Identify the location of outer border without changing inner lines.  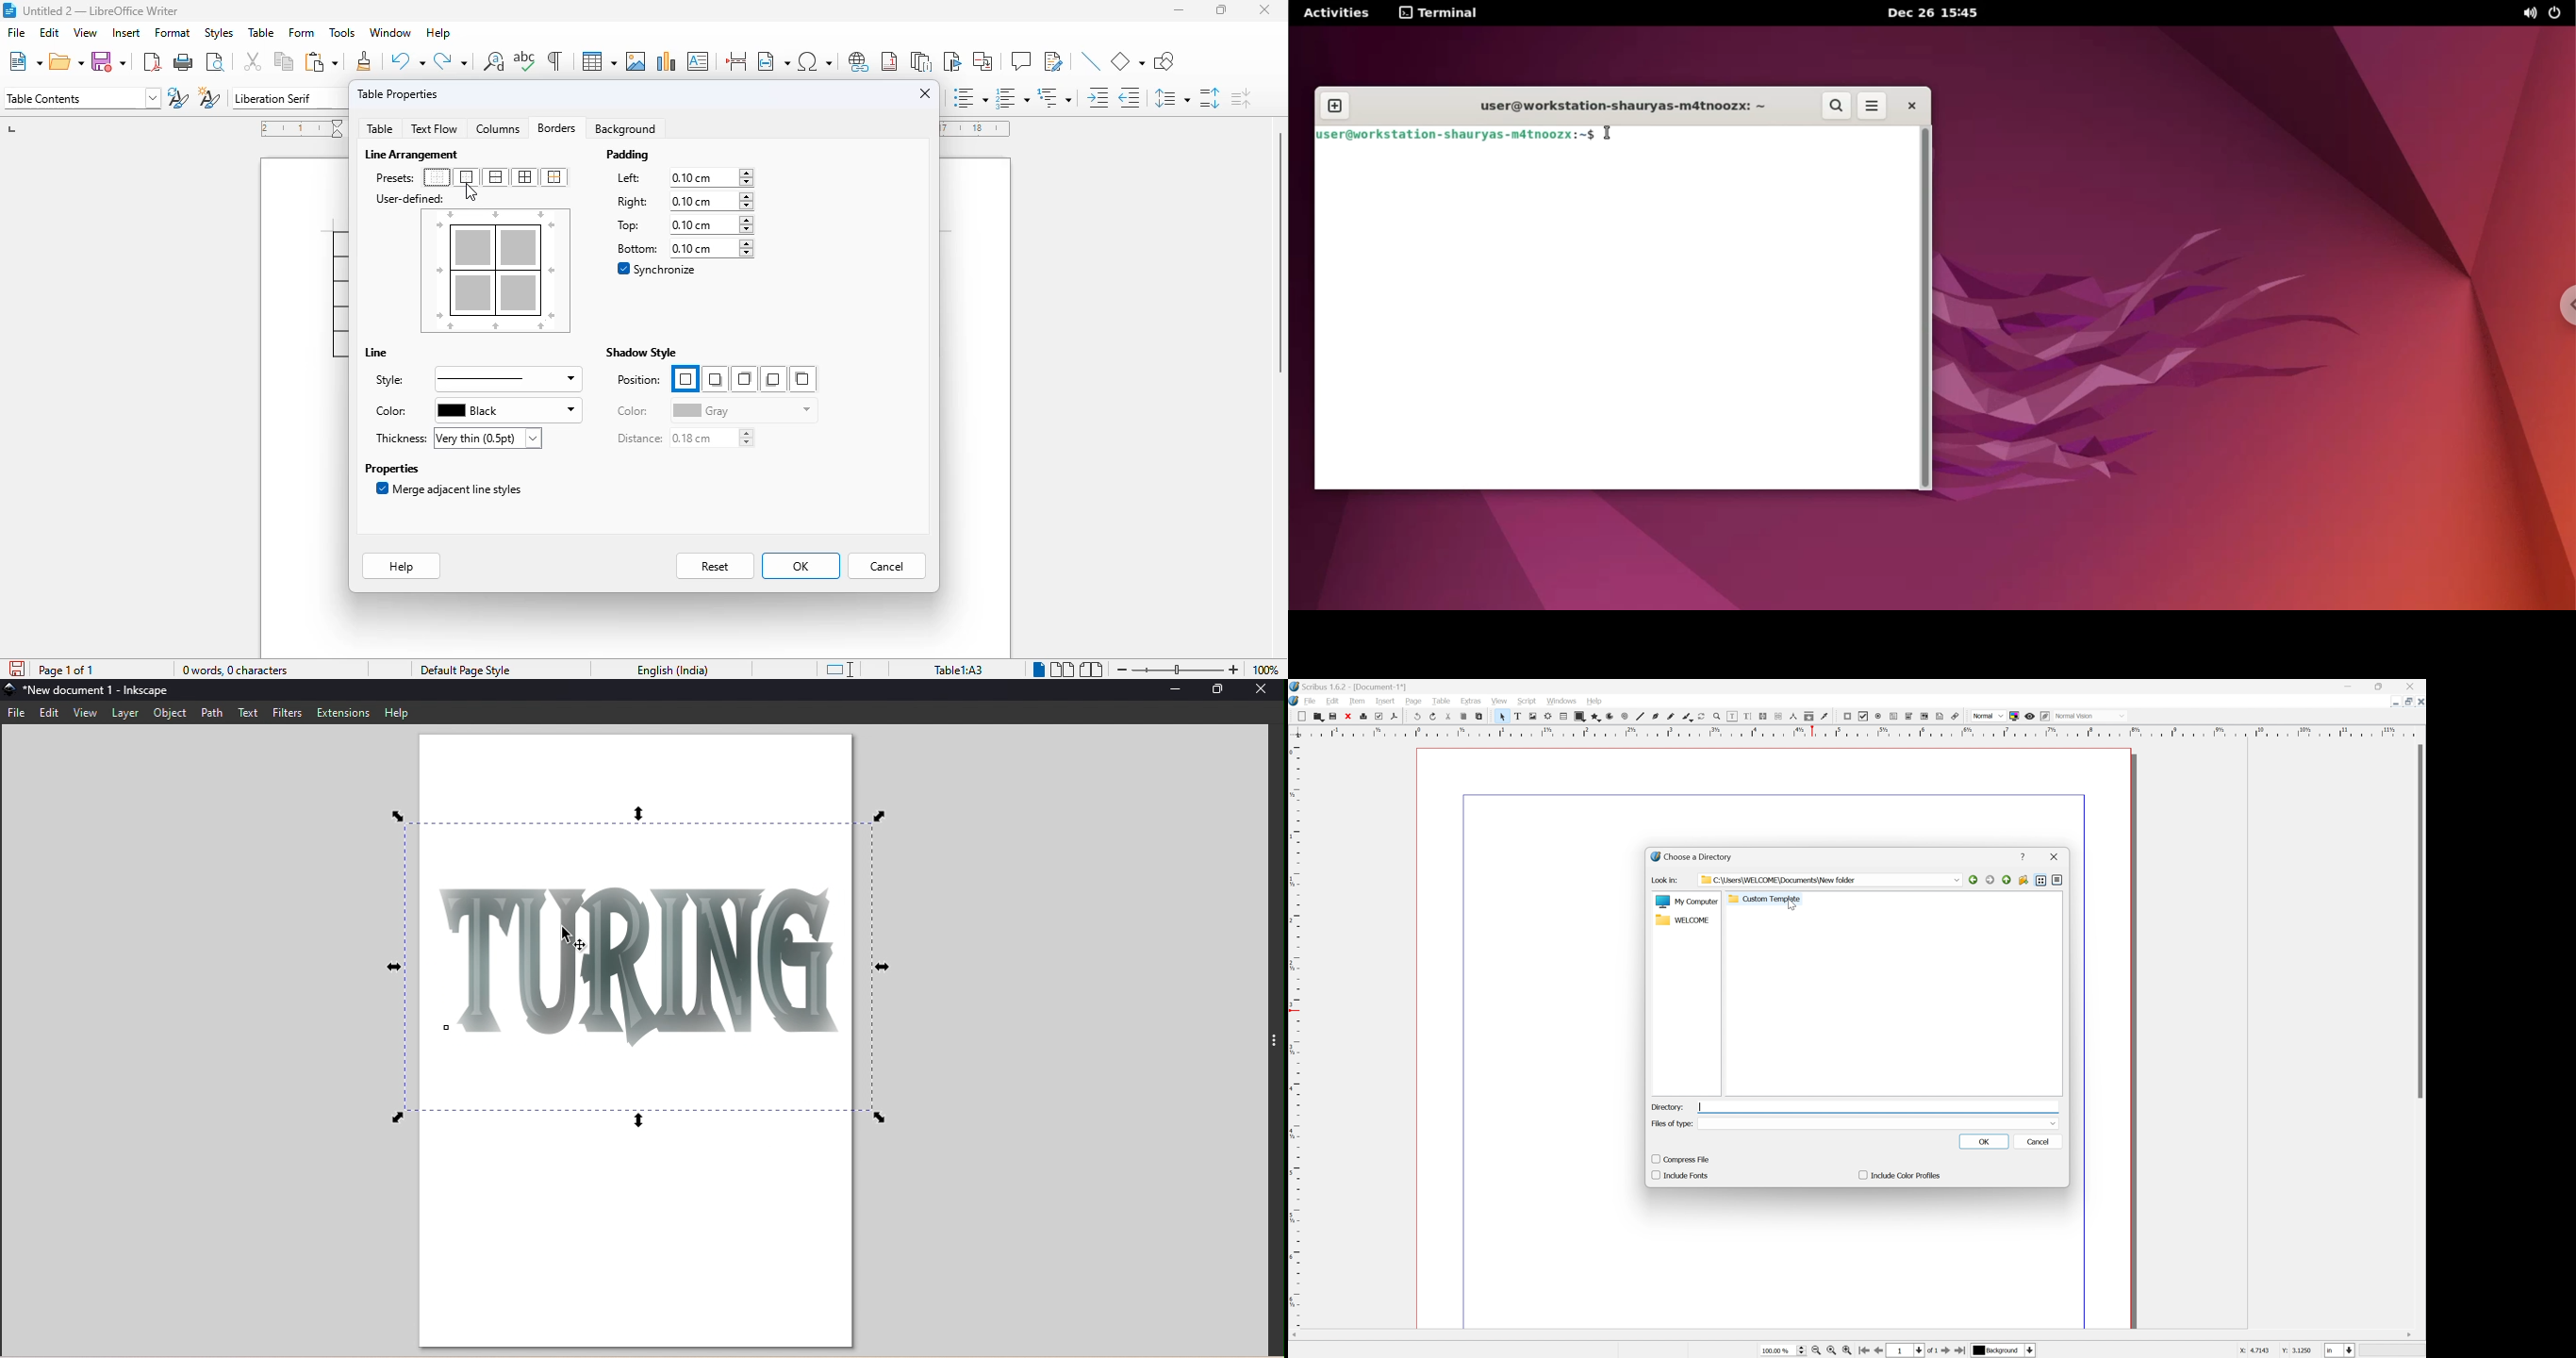
(553, 177).